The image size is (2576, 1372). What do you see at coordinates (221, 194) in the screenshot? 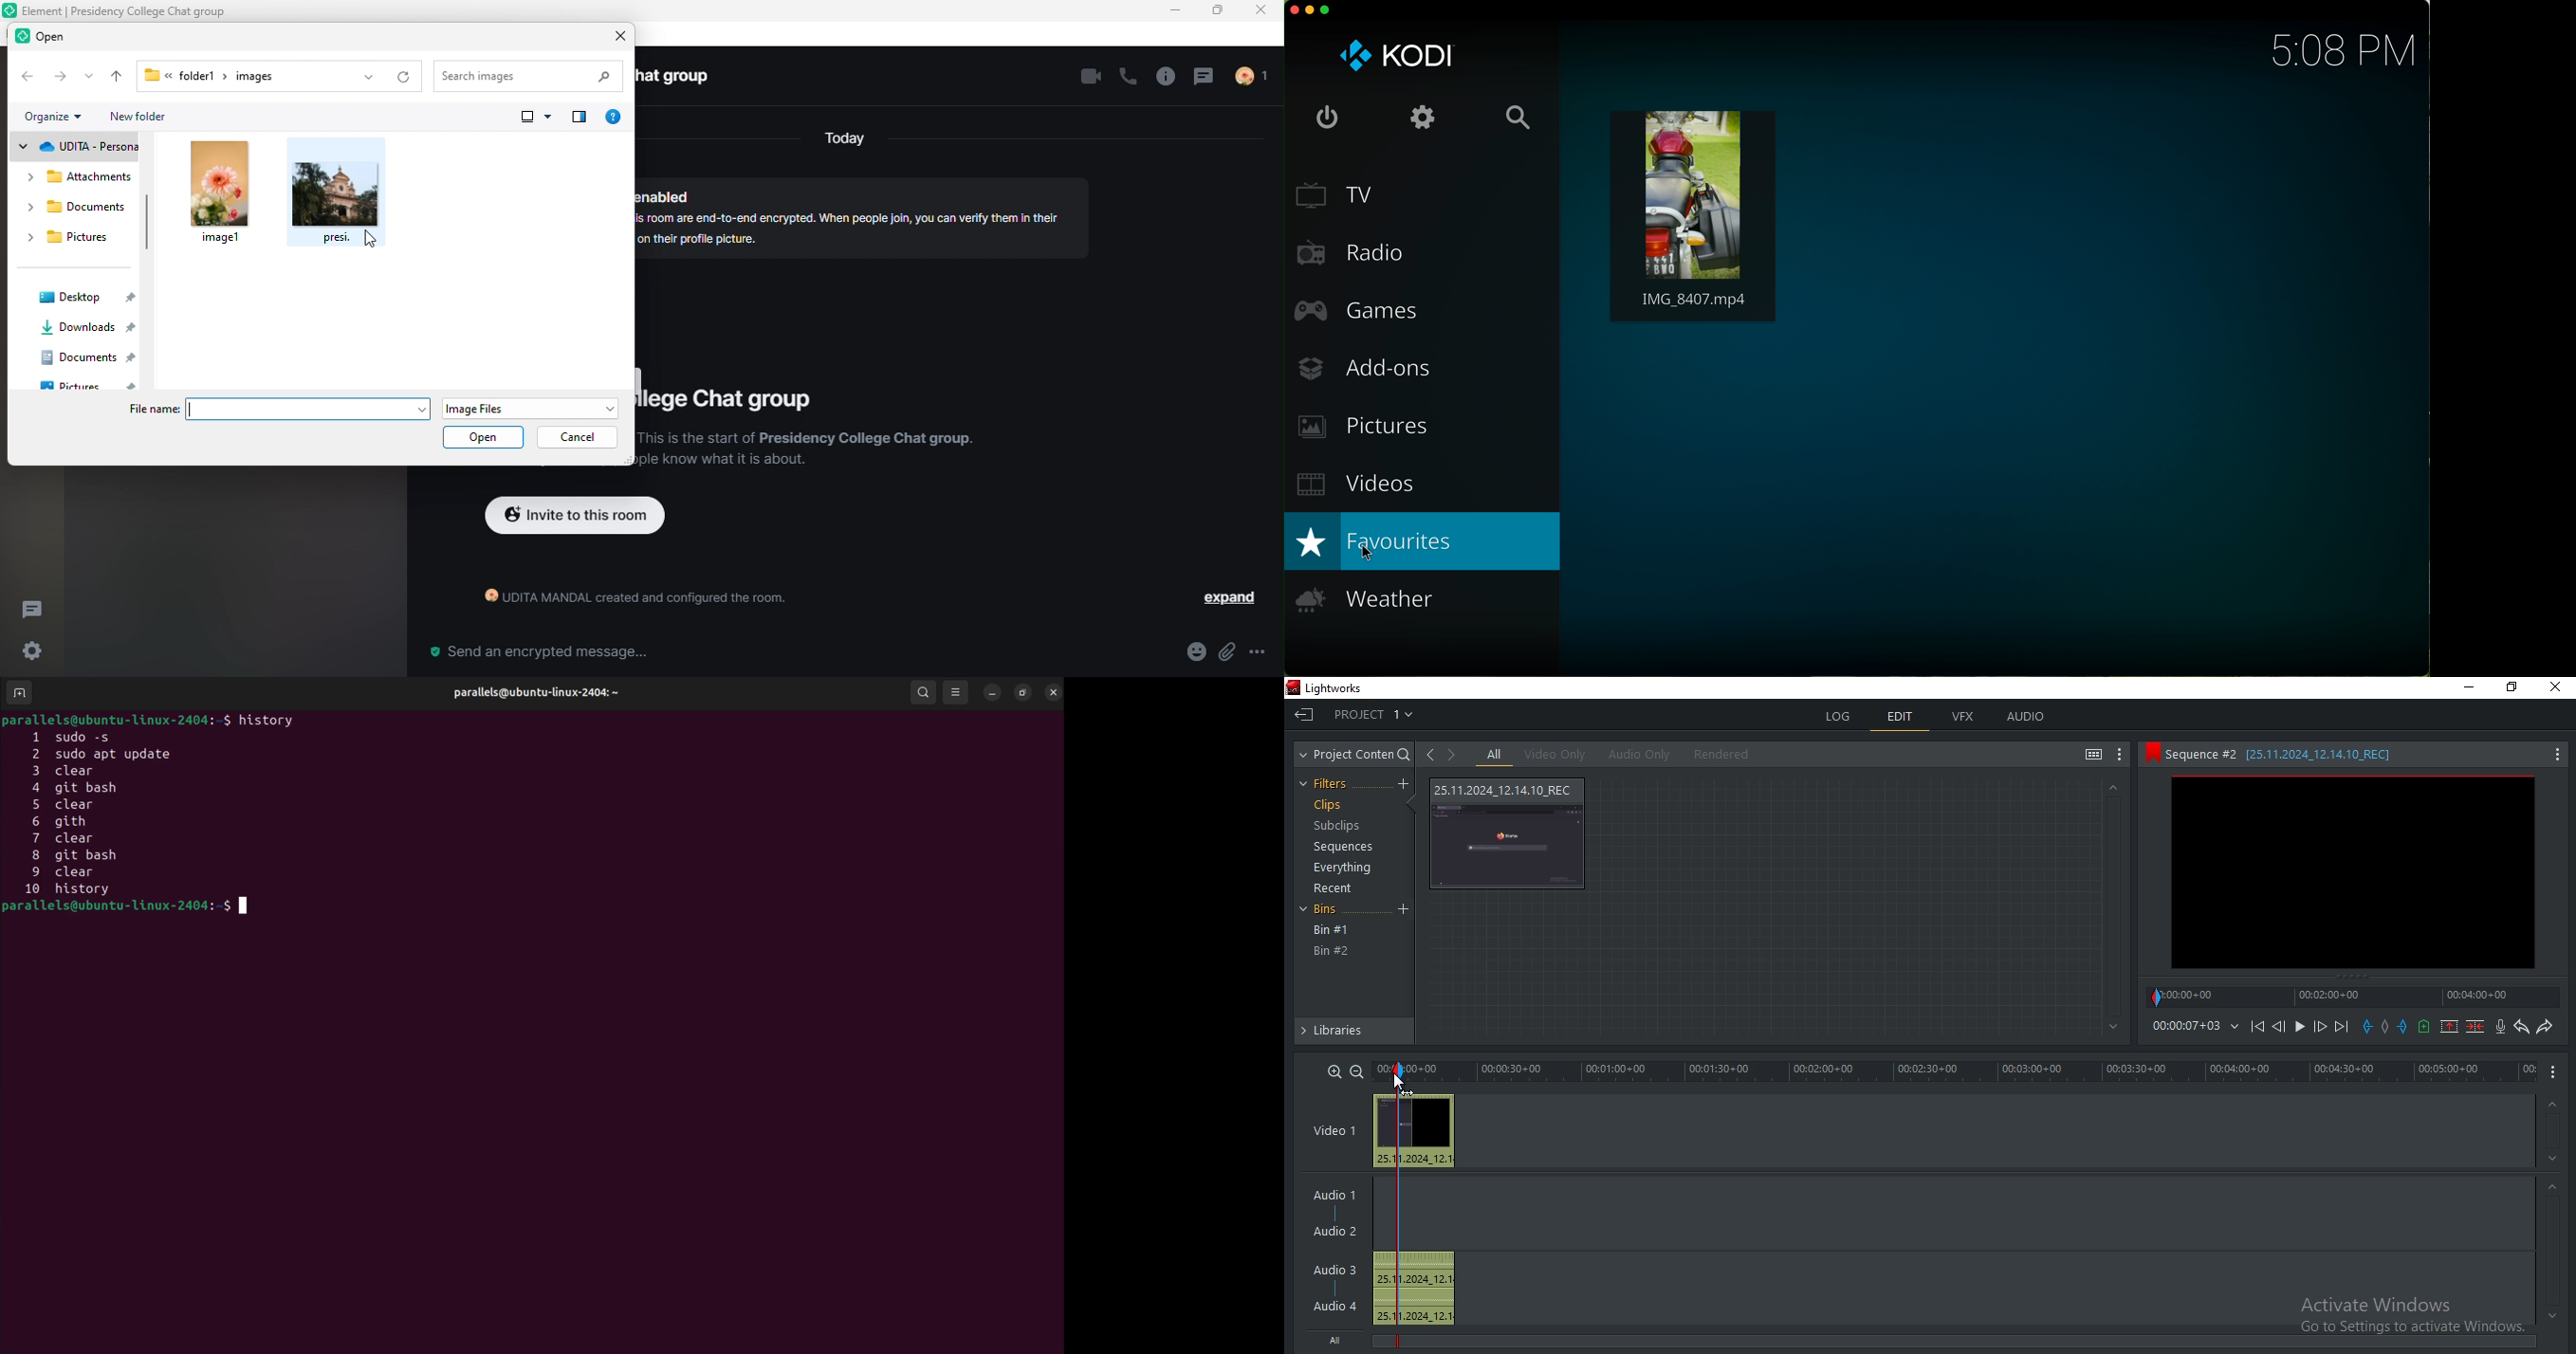
I see `image1` at bounding box center [221, 194].